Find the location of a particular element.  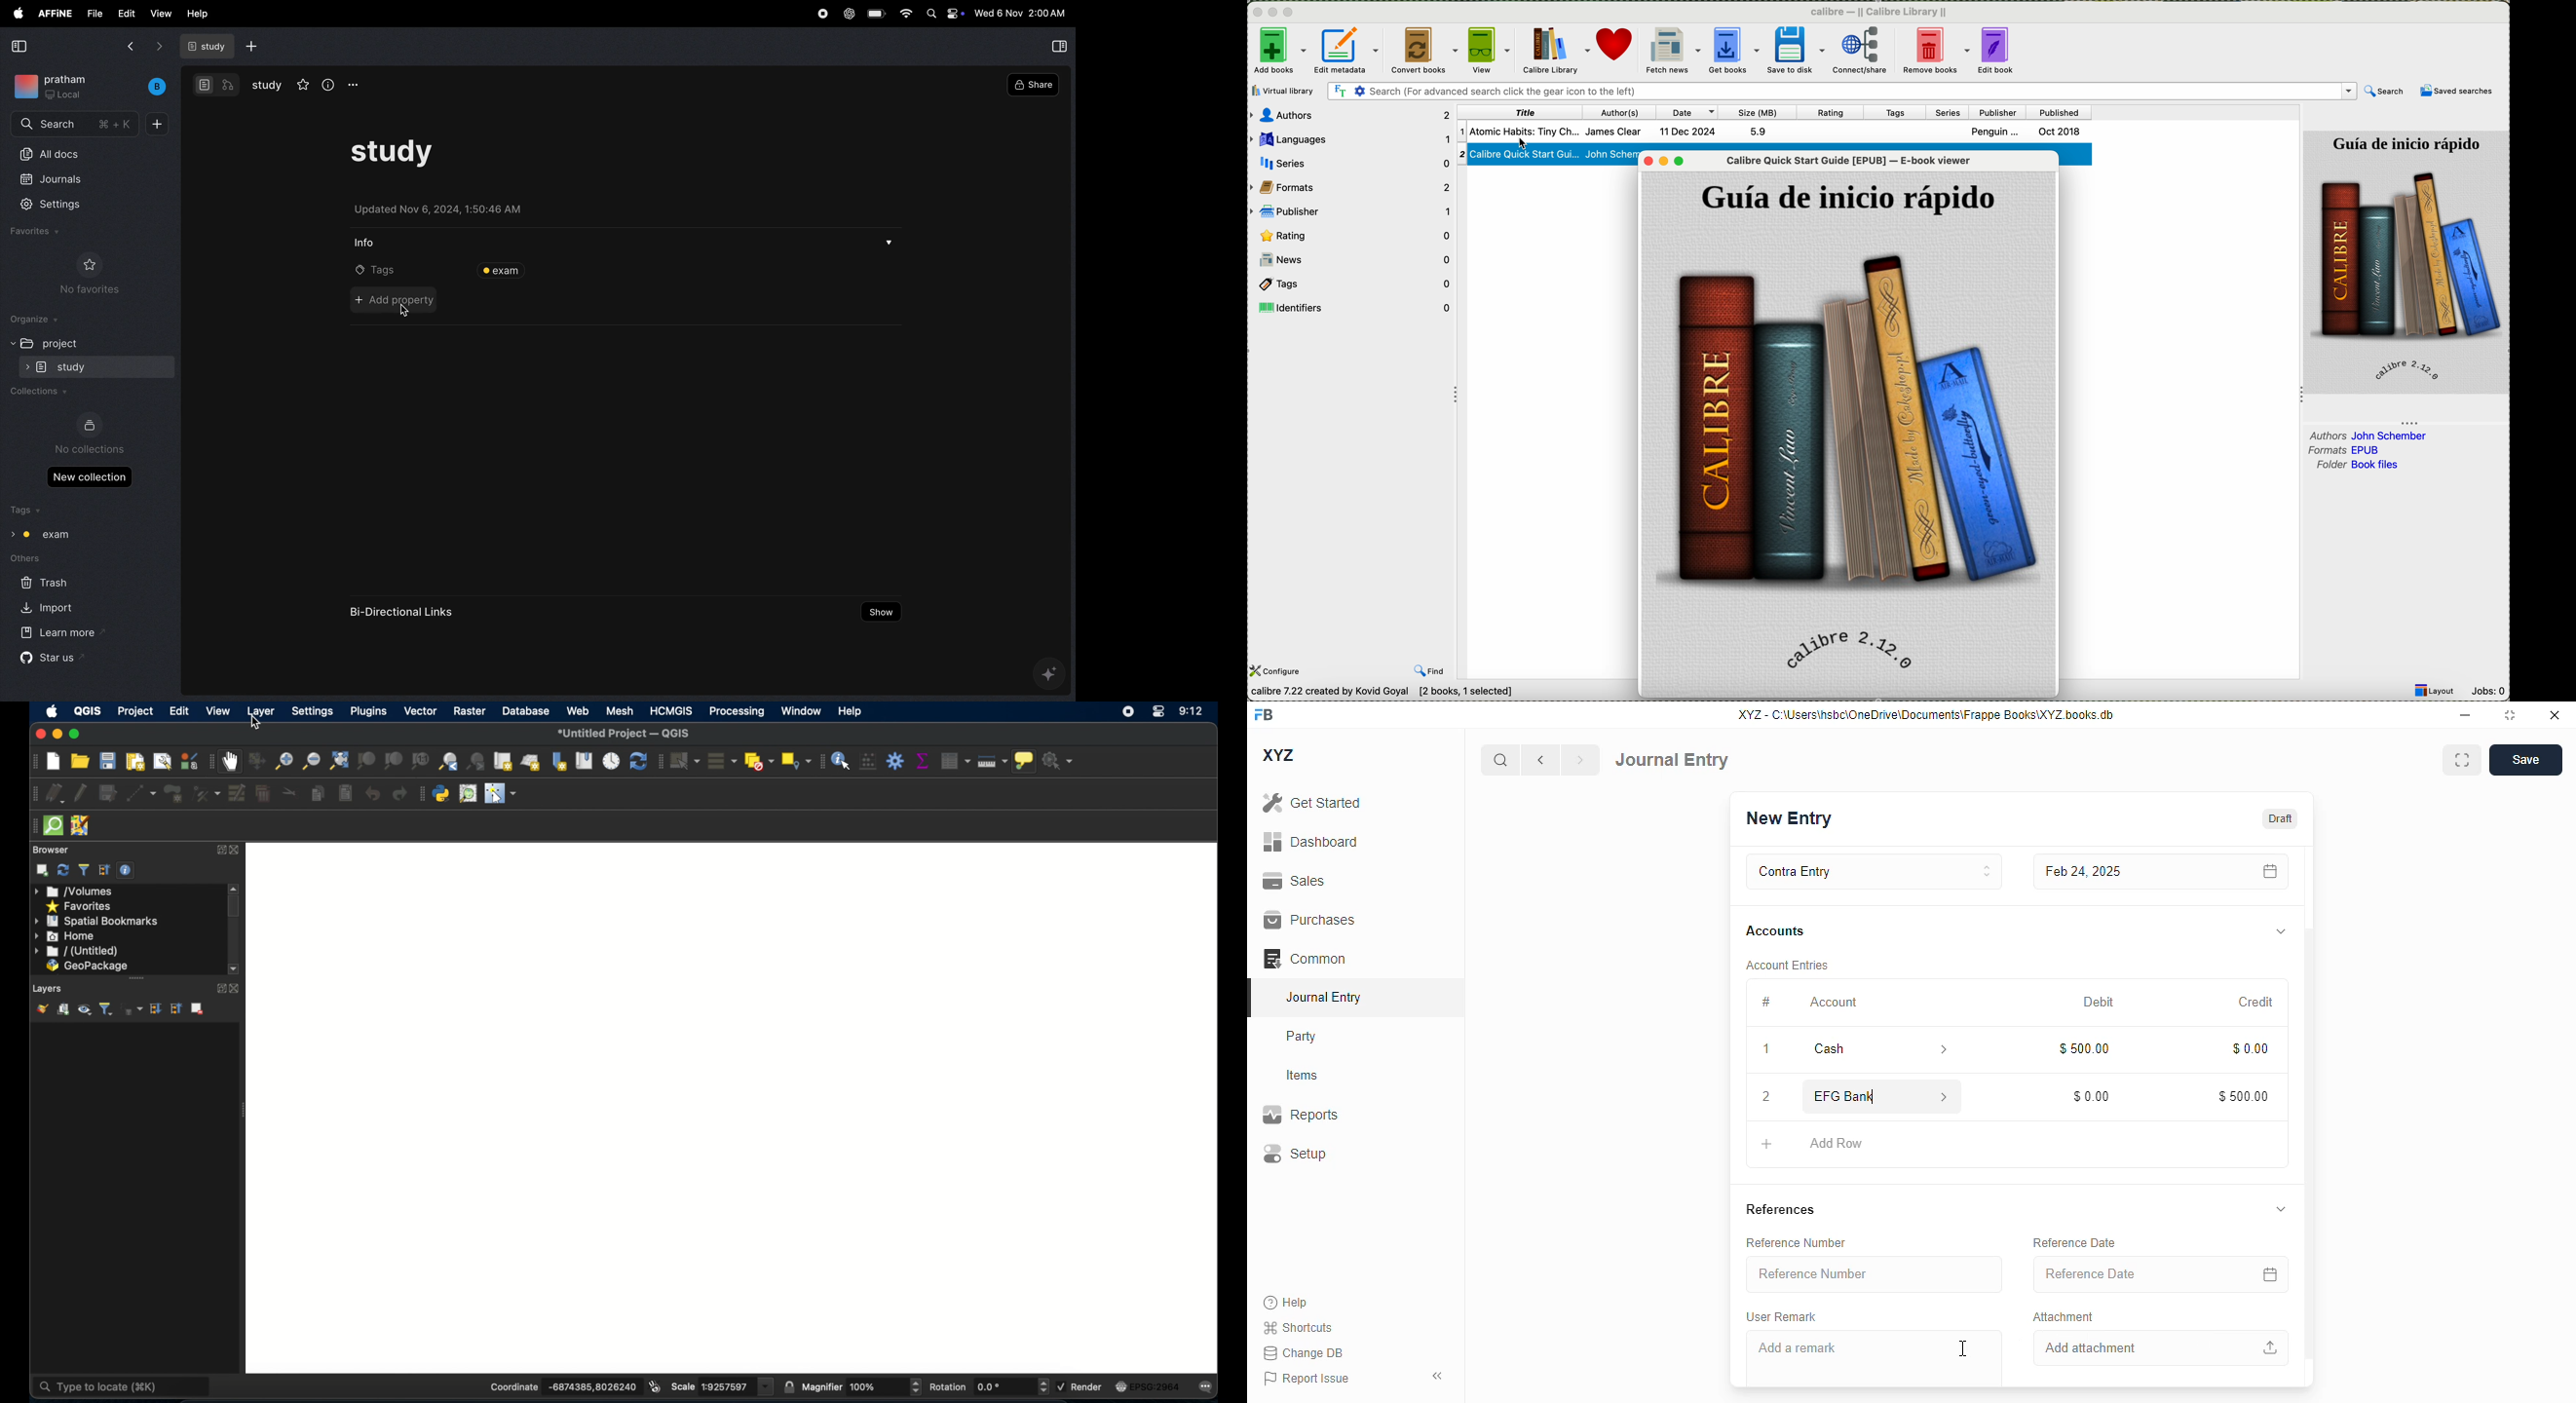

python console is located at coordinates (442, 794).